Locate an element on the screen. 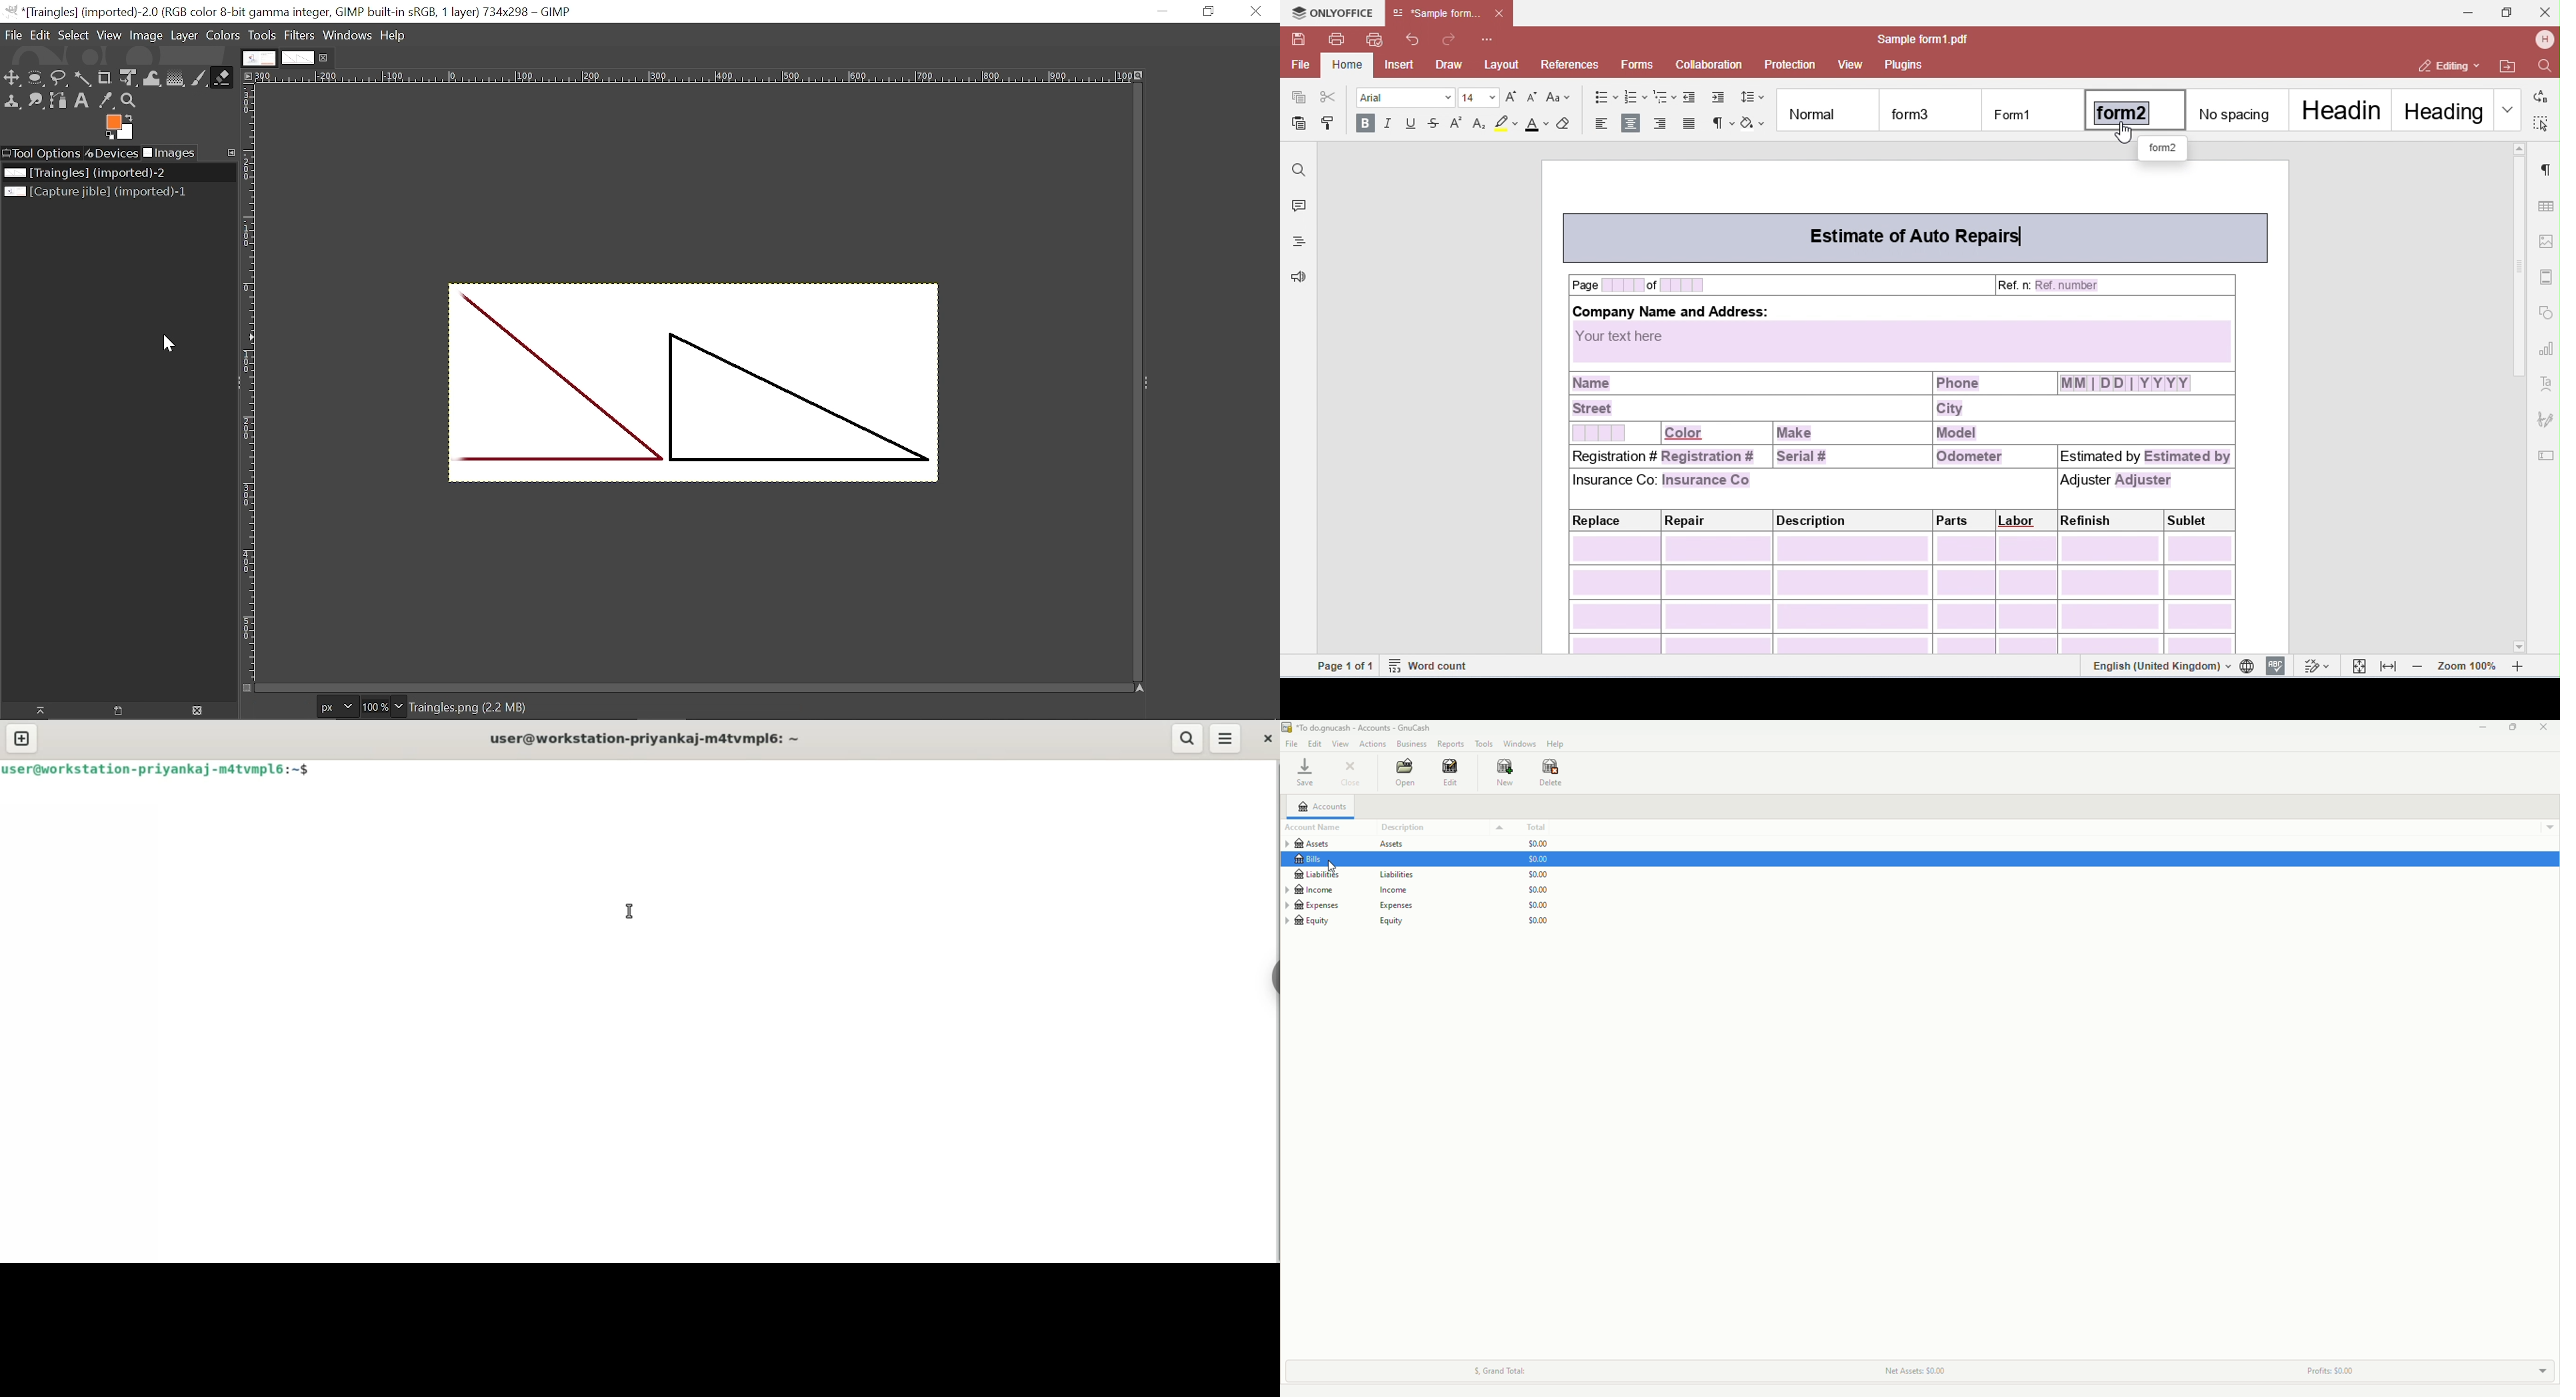  Toggle quick mask on/off is located at coordinates (247, 688).